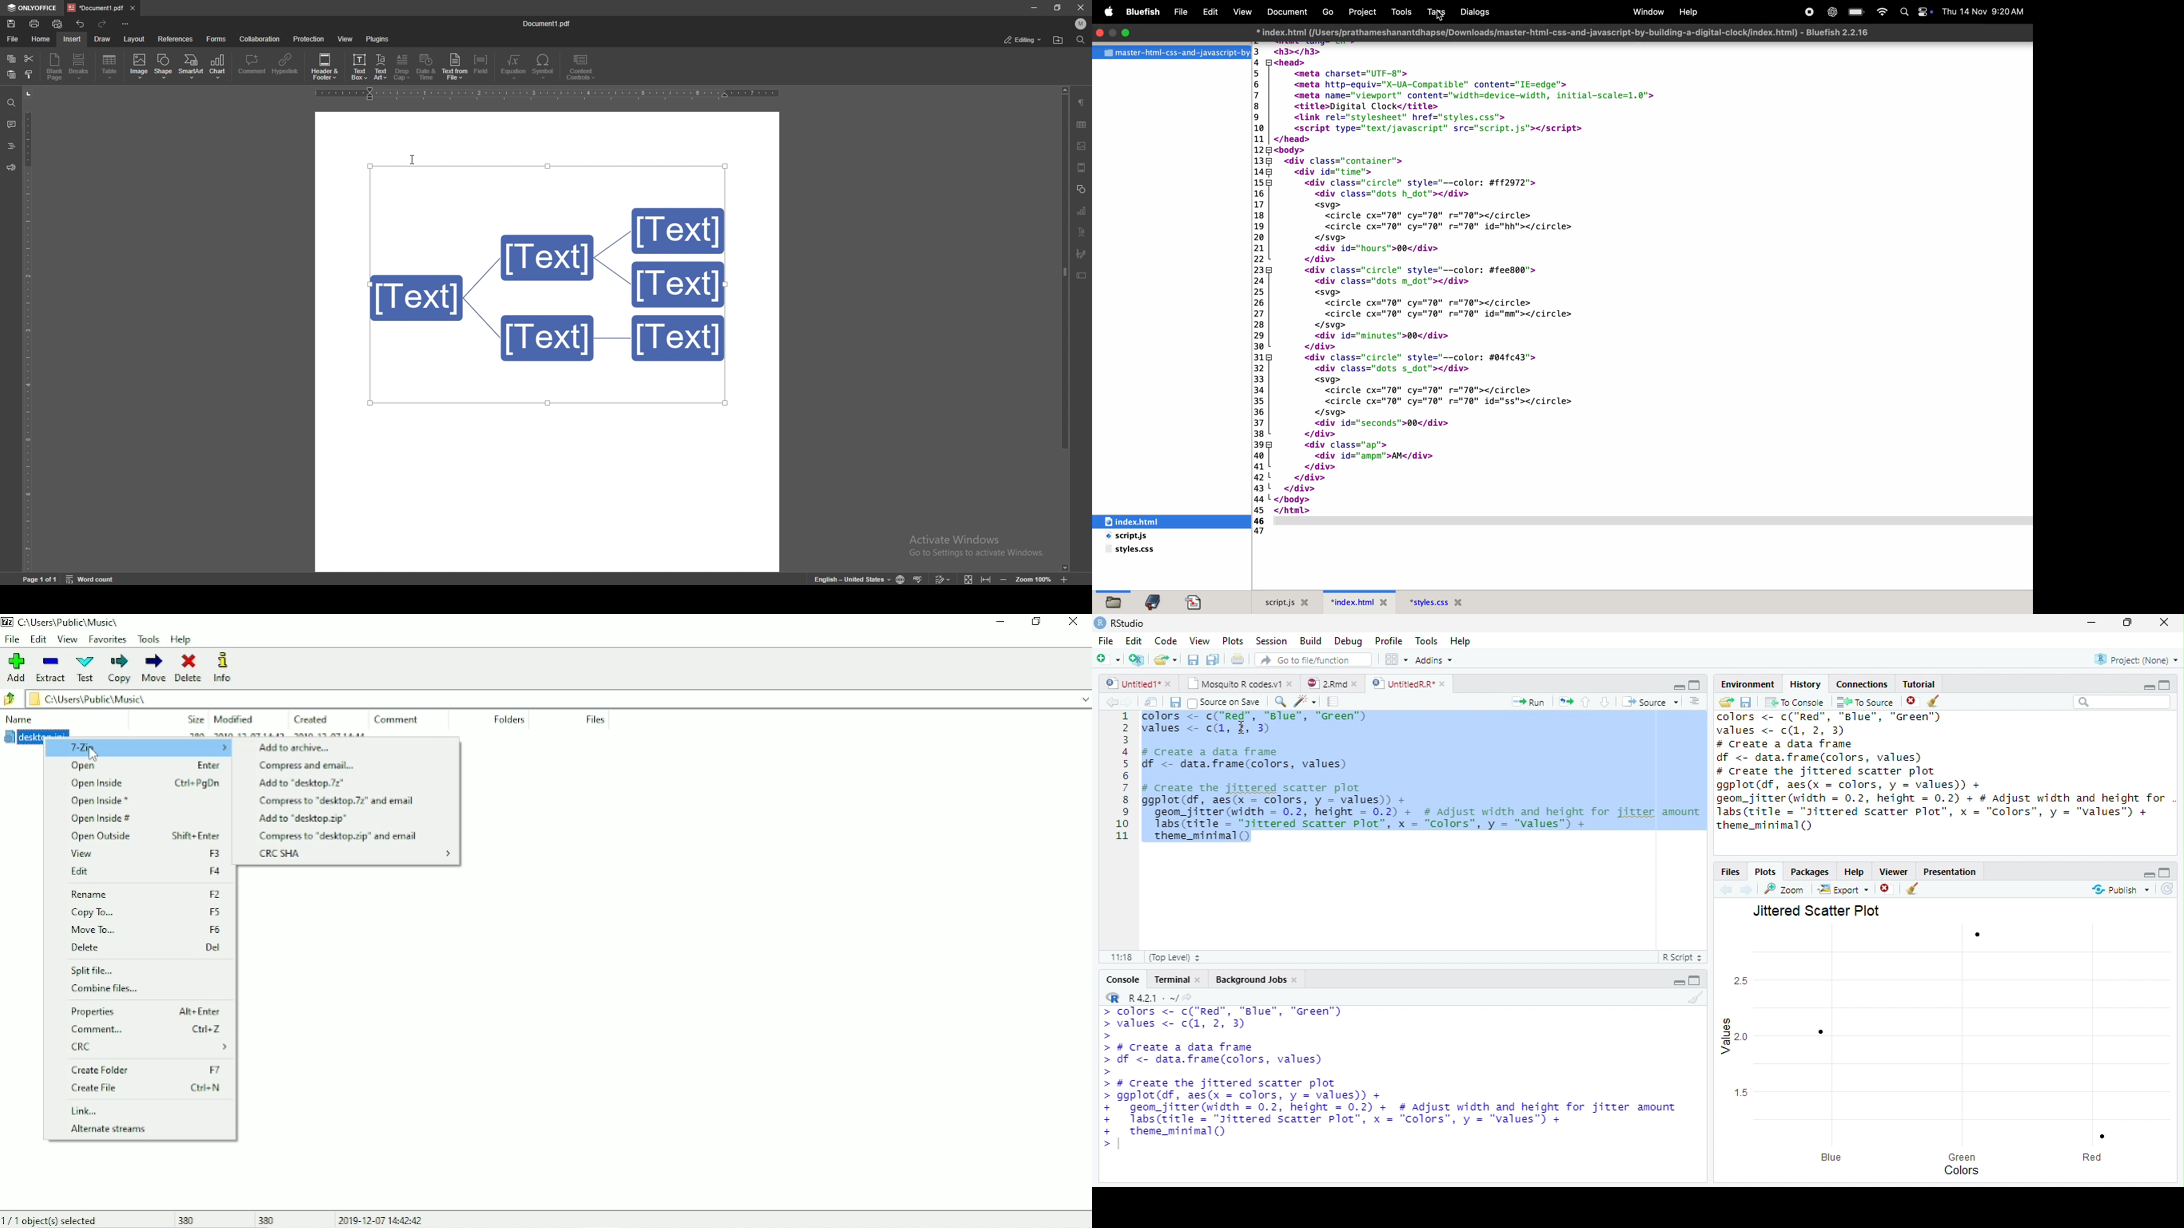 This screenshot has height=1232, width=2184. Describe the element at coordinates (1171, 980) in the screenshot. I see `Terminal` at that location.